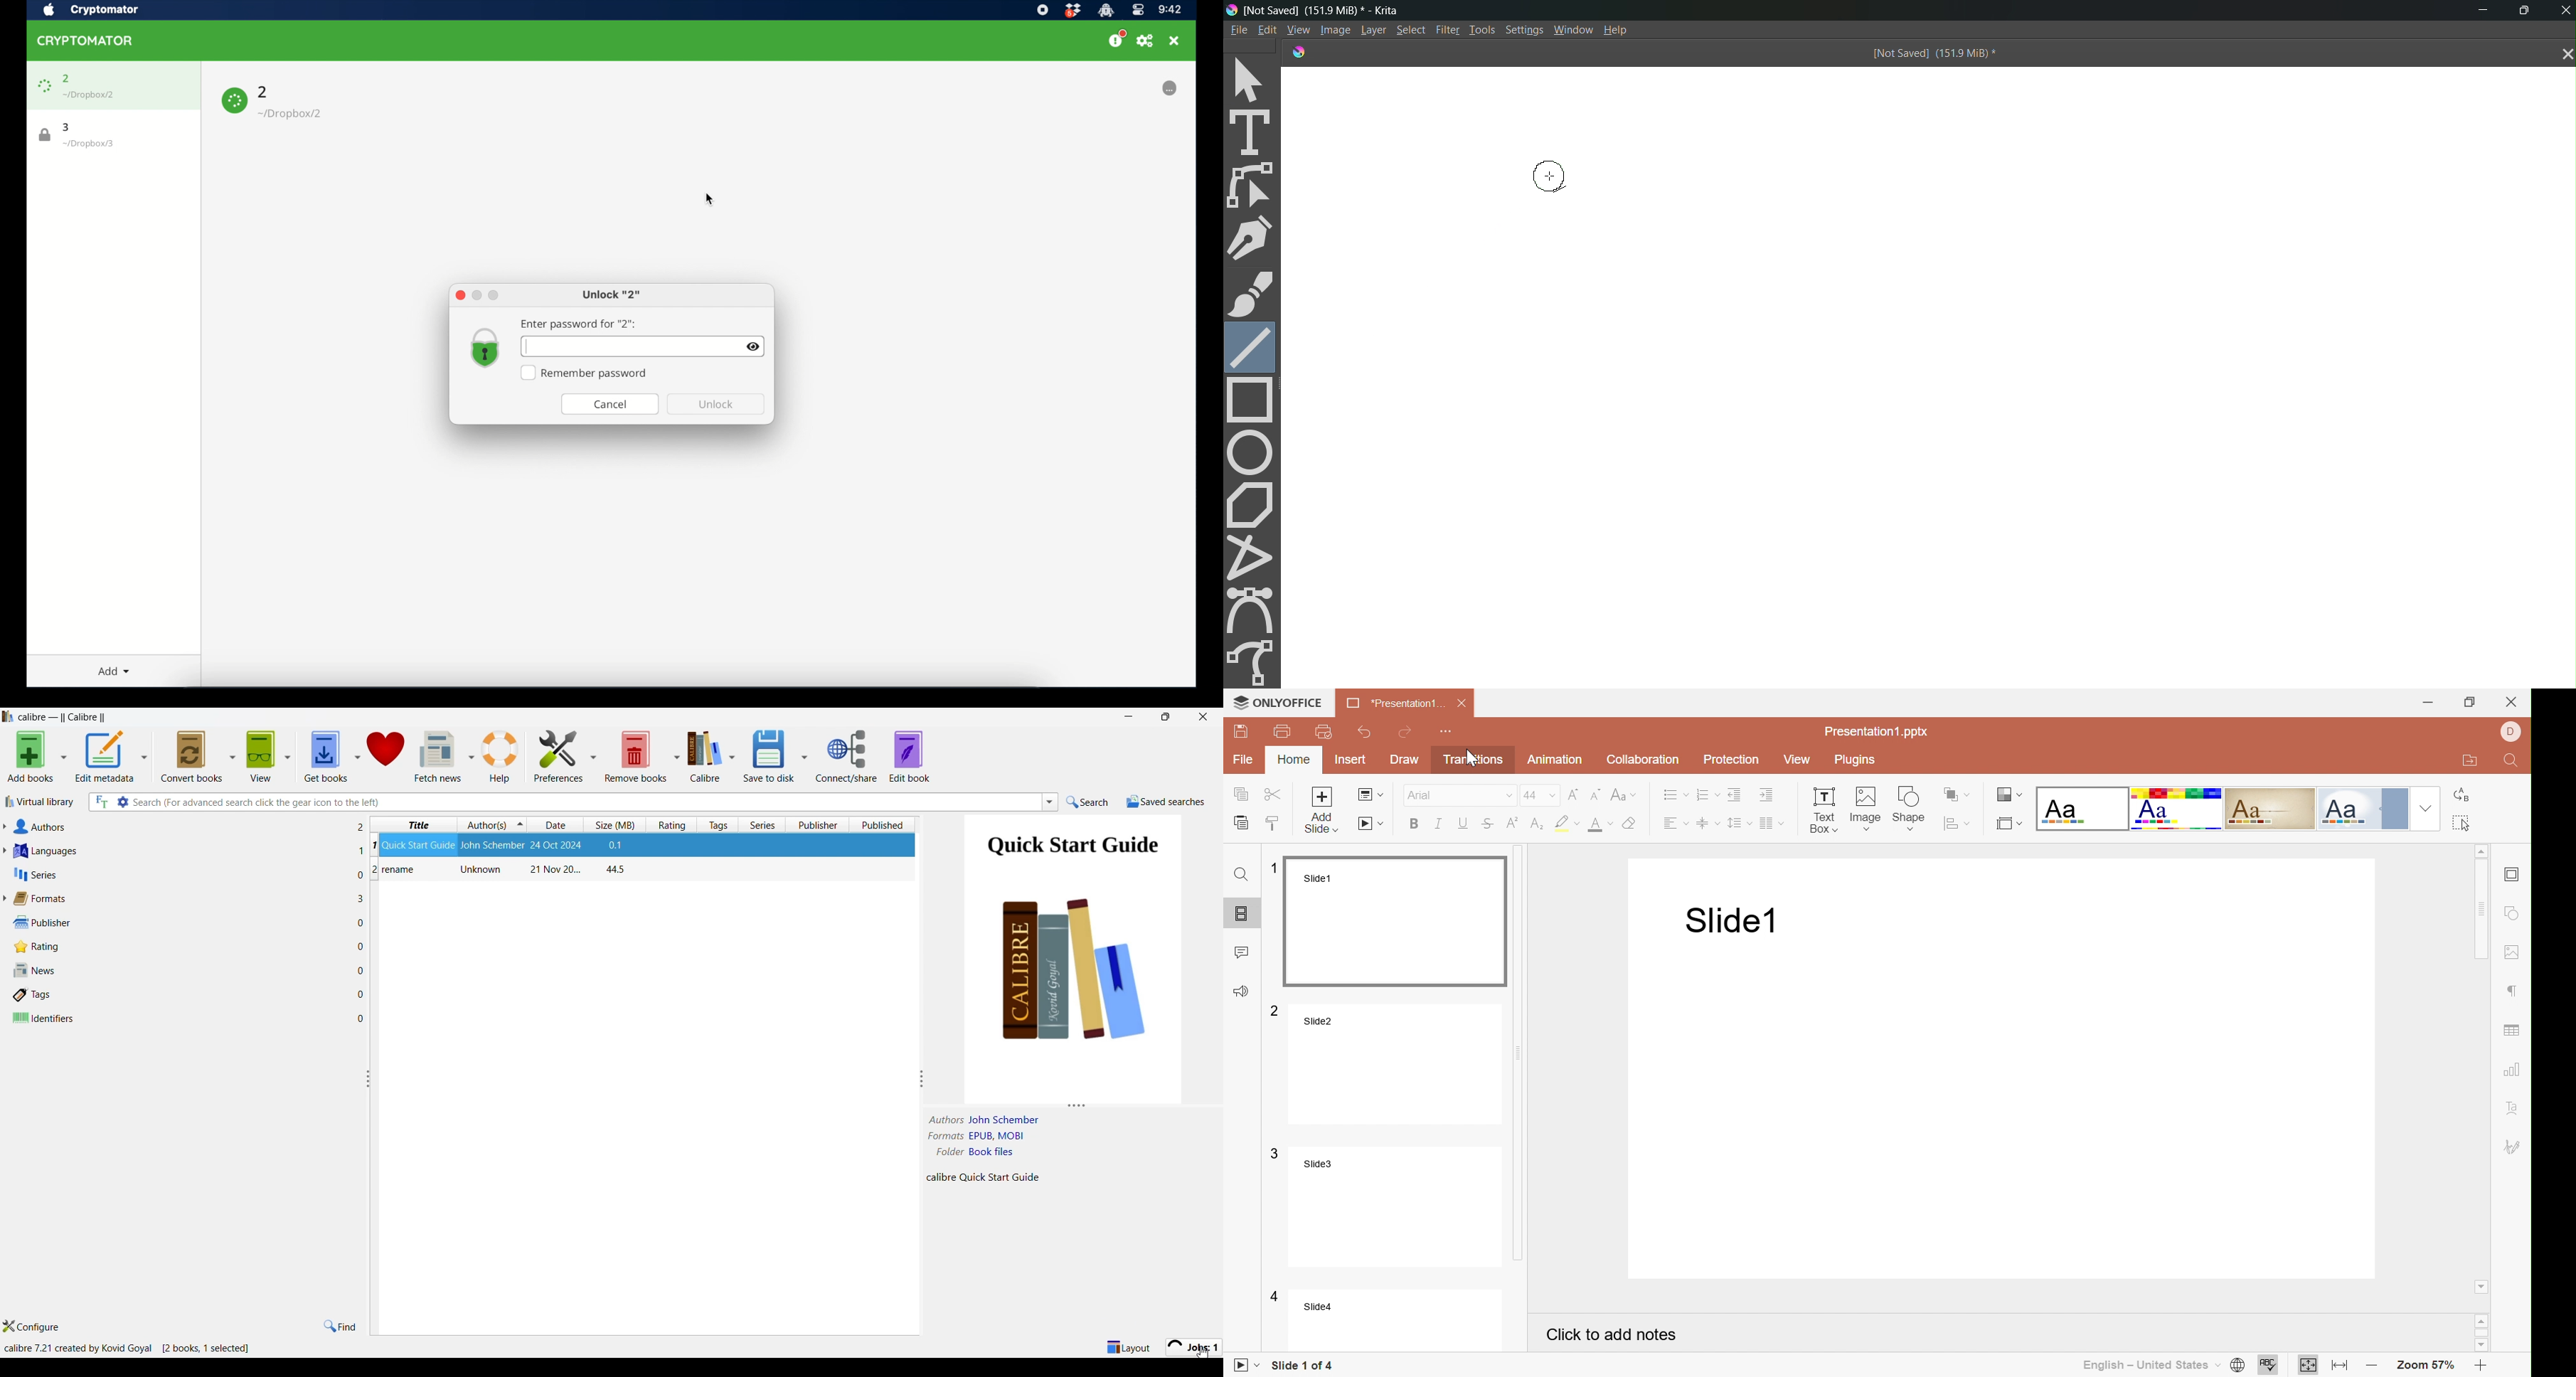 This screenshot has width=2576, height=1400. Describe the element at coordinates (2515, 1107) in the screenshot. I see `Text align` at that location.